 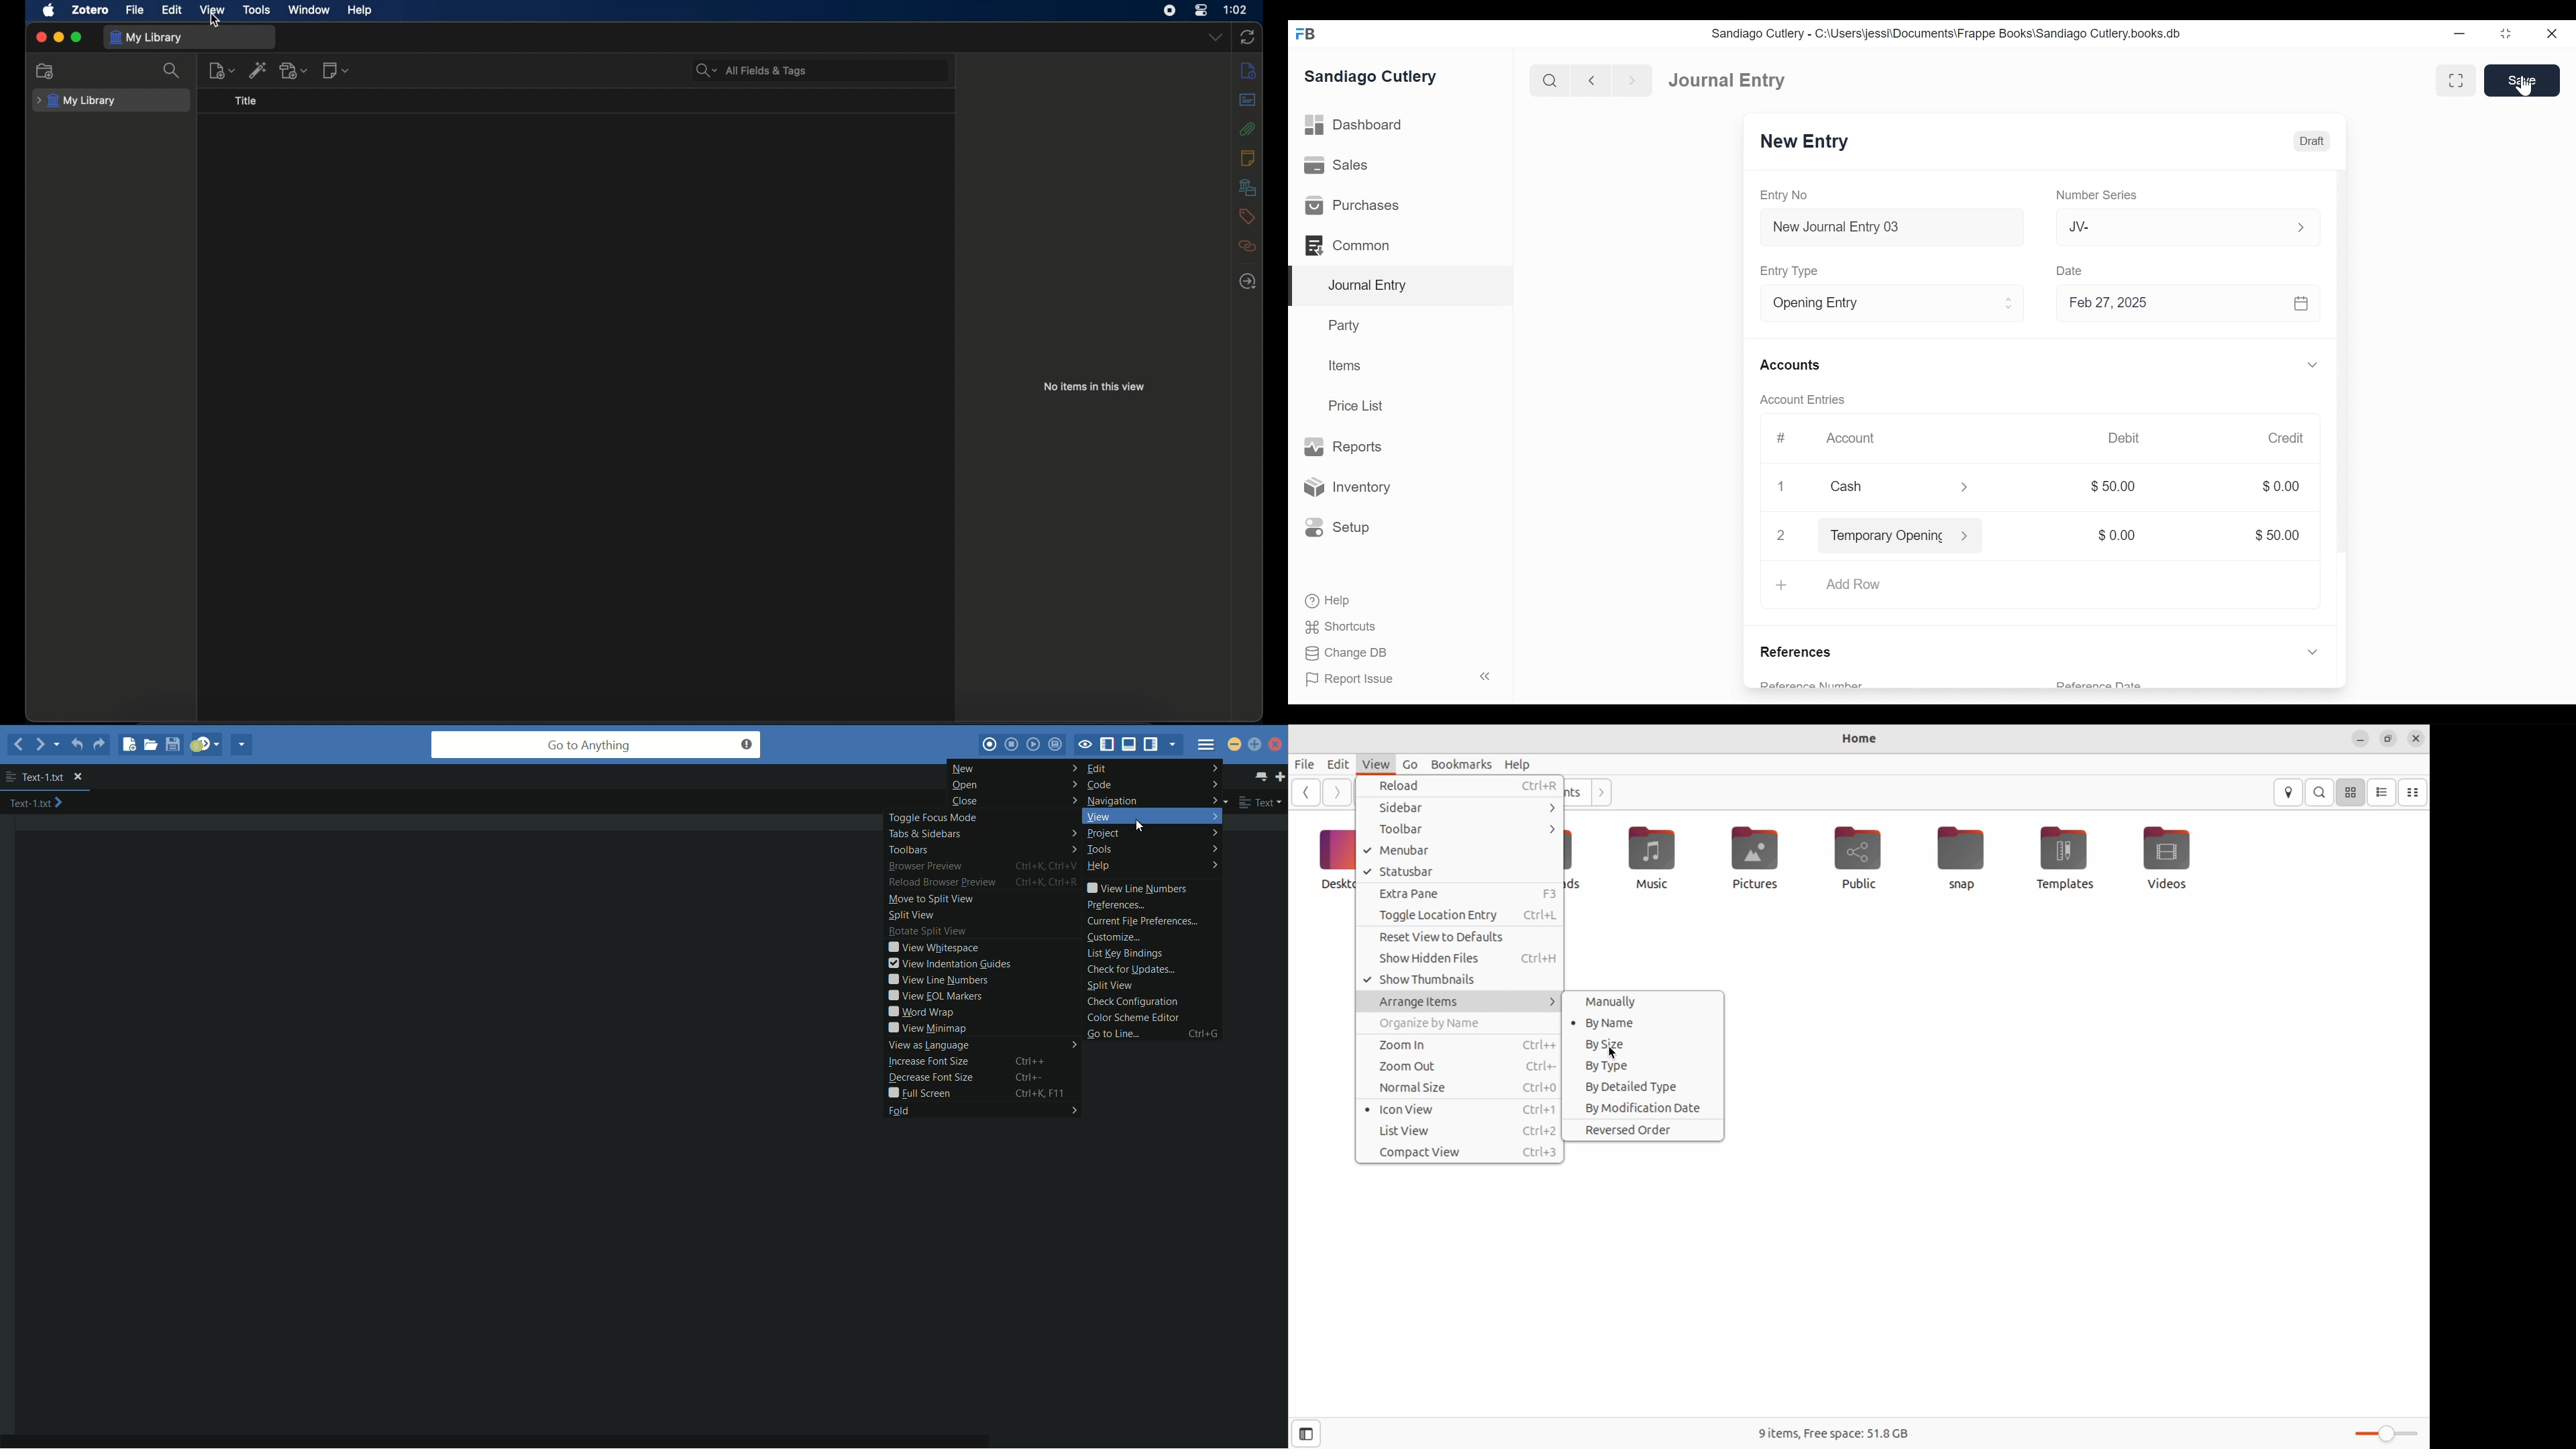 What do you see at coordinates (1971, 535) in the screenshot?
I see `Expand` at bounding box center [1971, 535].